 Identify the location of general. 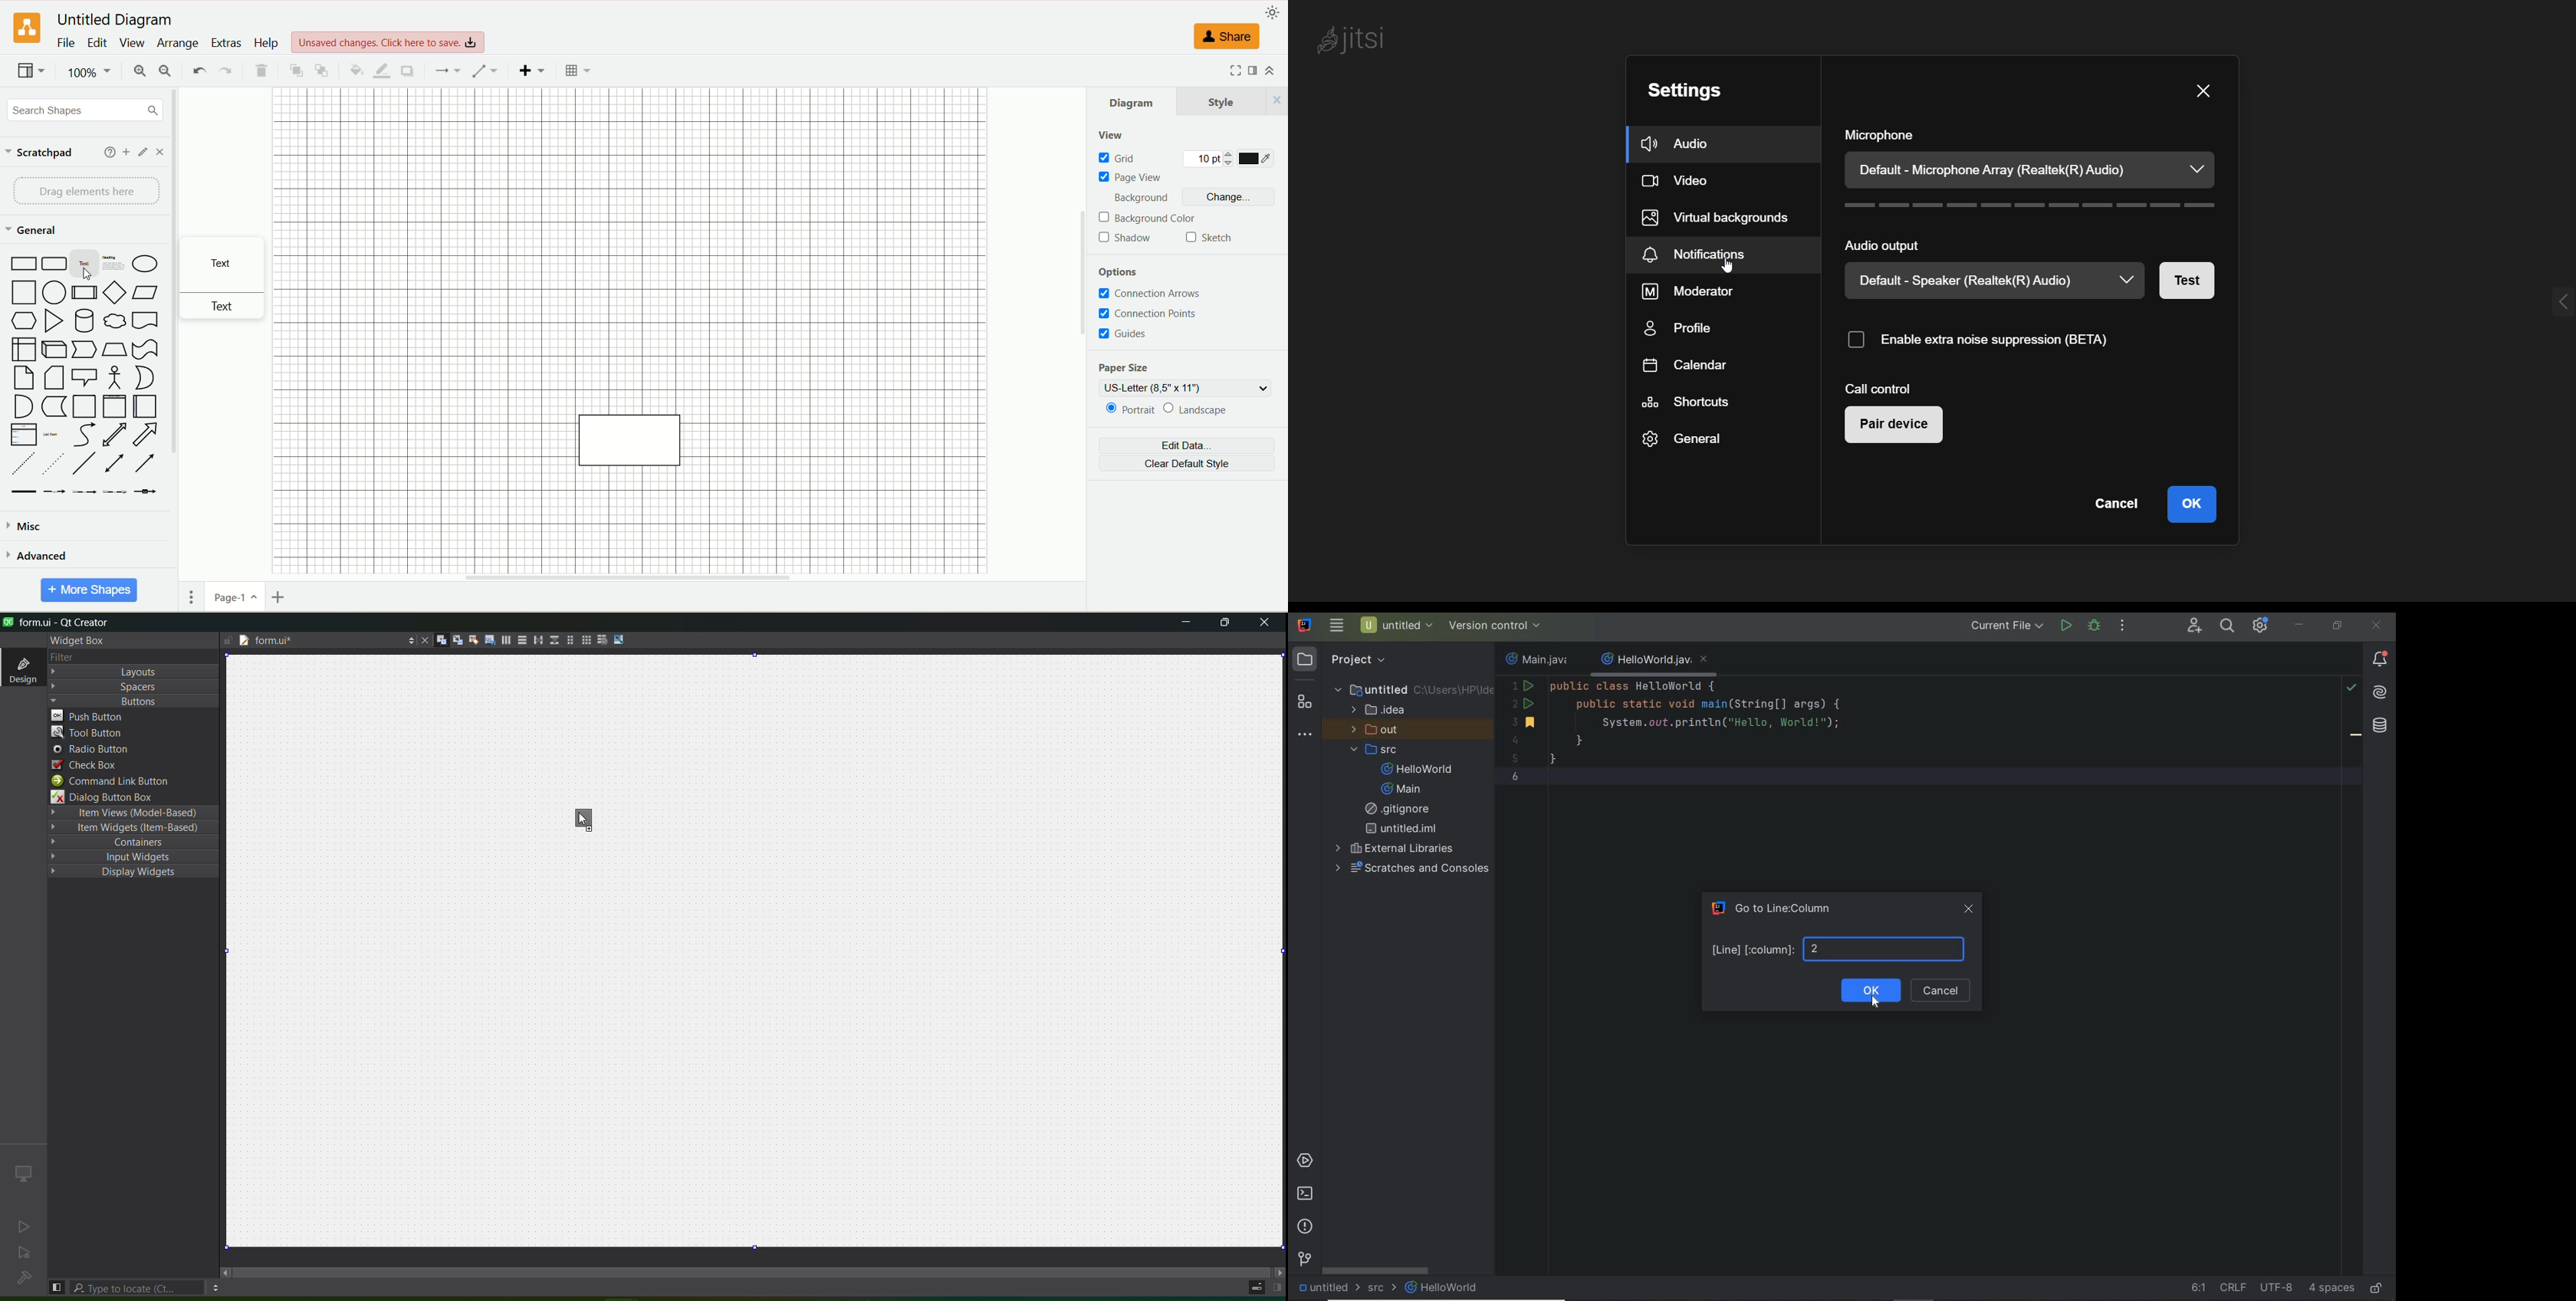
(1685, 439).